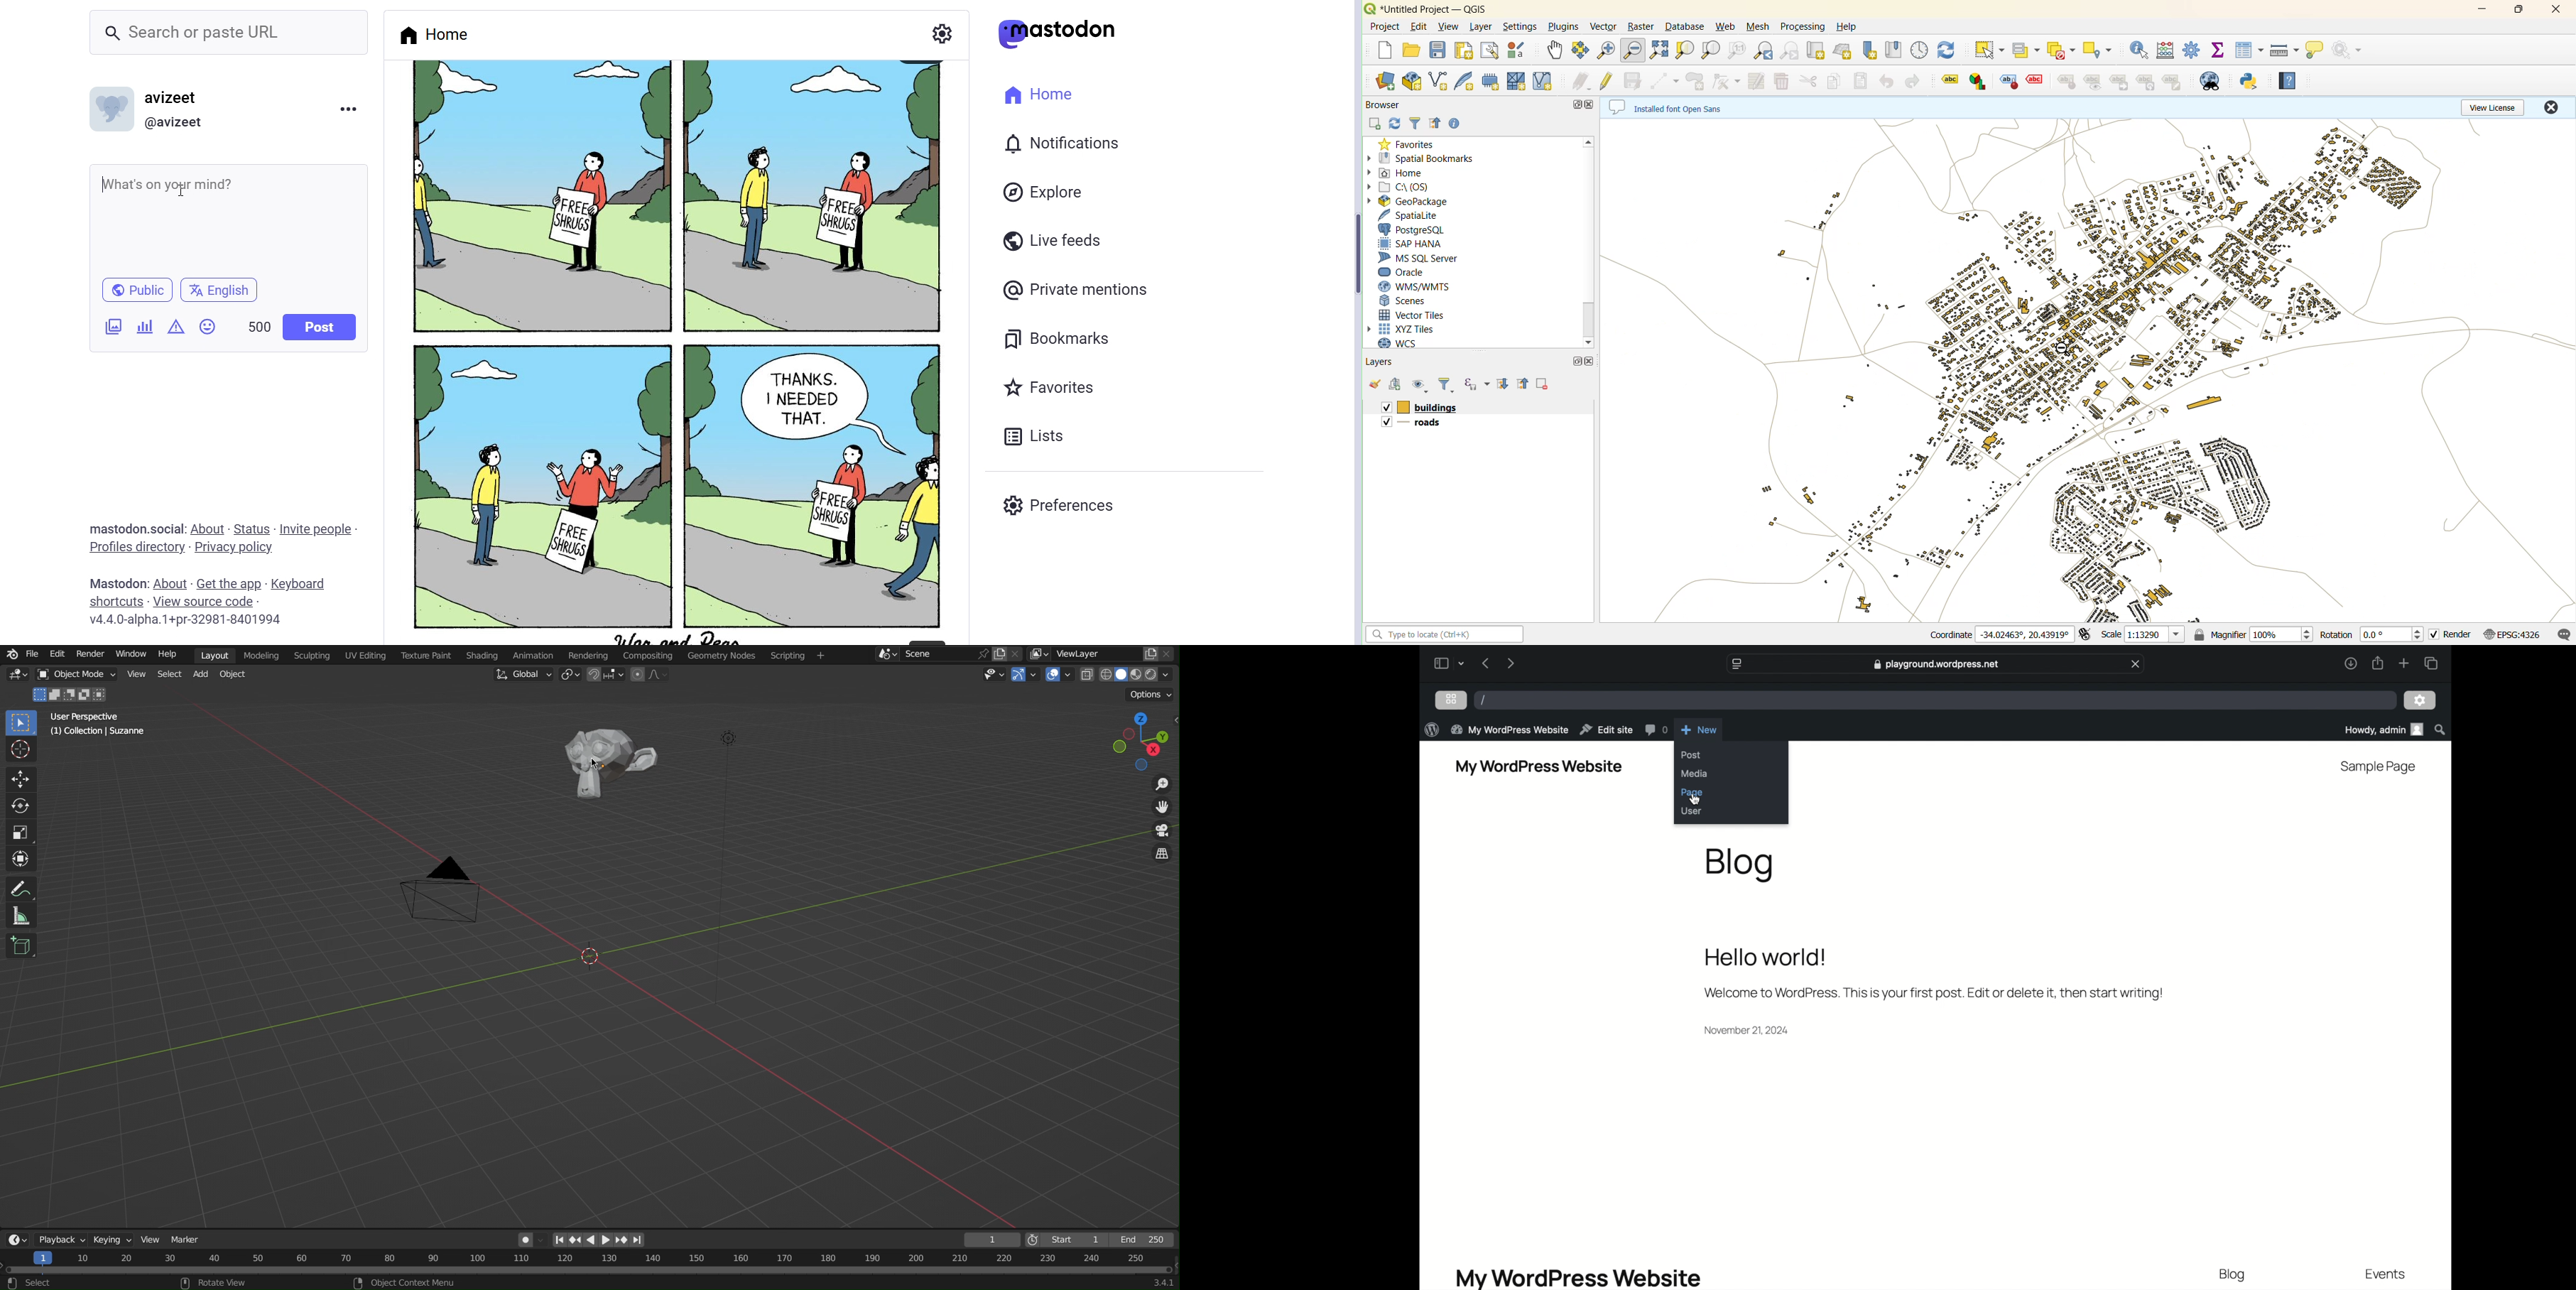  What do you see at coordinates (1580, 1277) in the screenshot?
I see `my wordpress website` at bounding box center [1580, 1277].